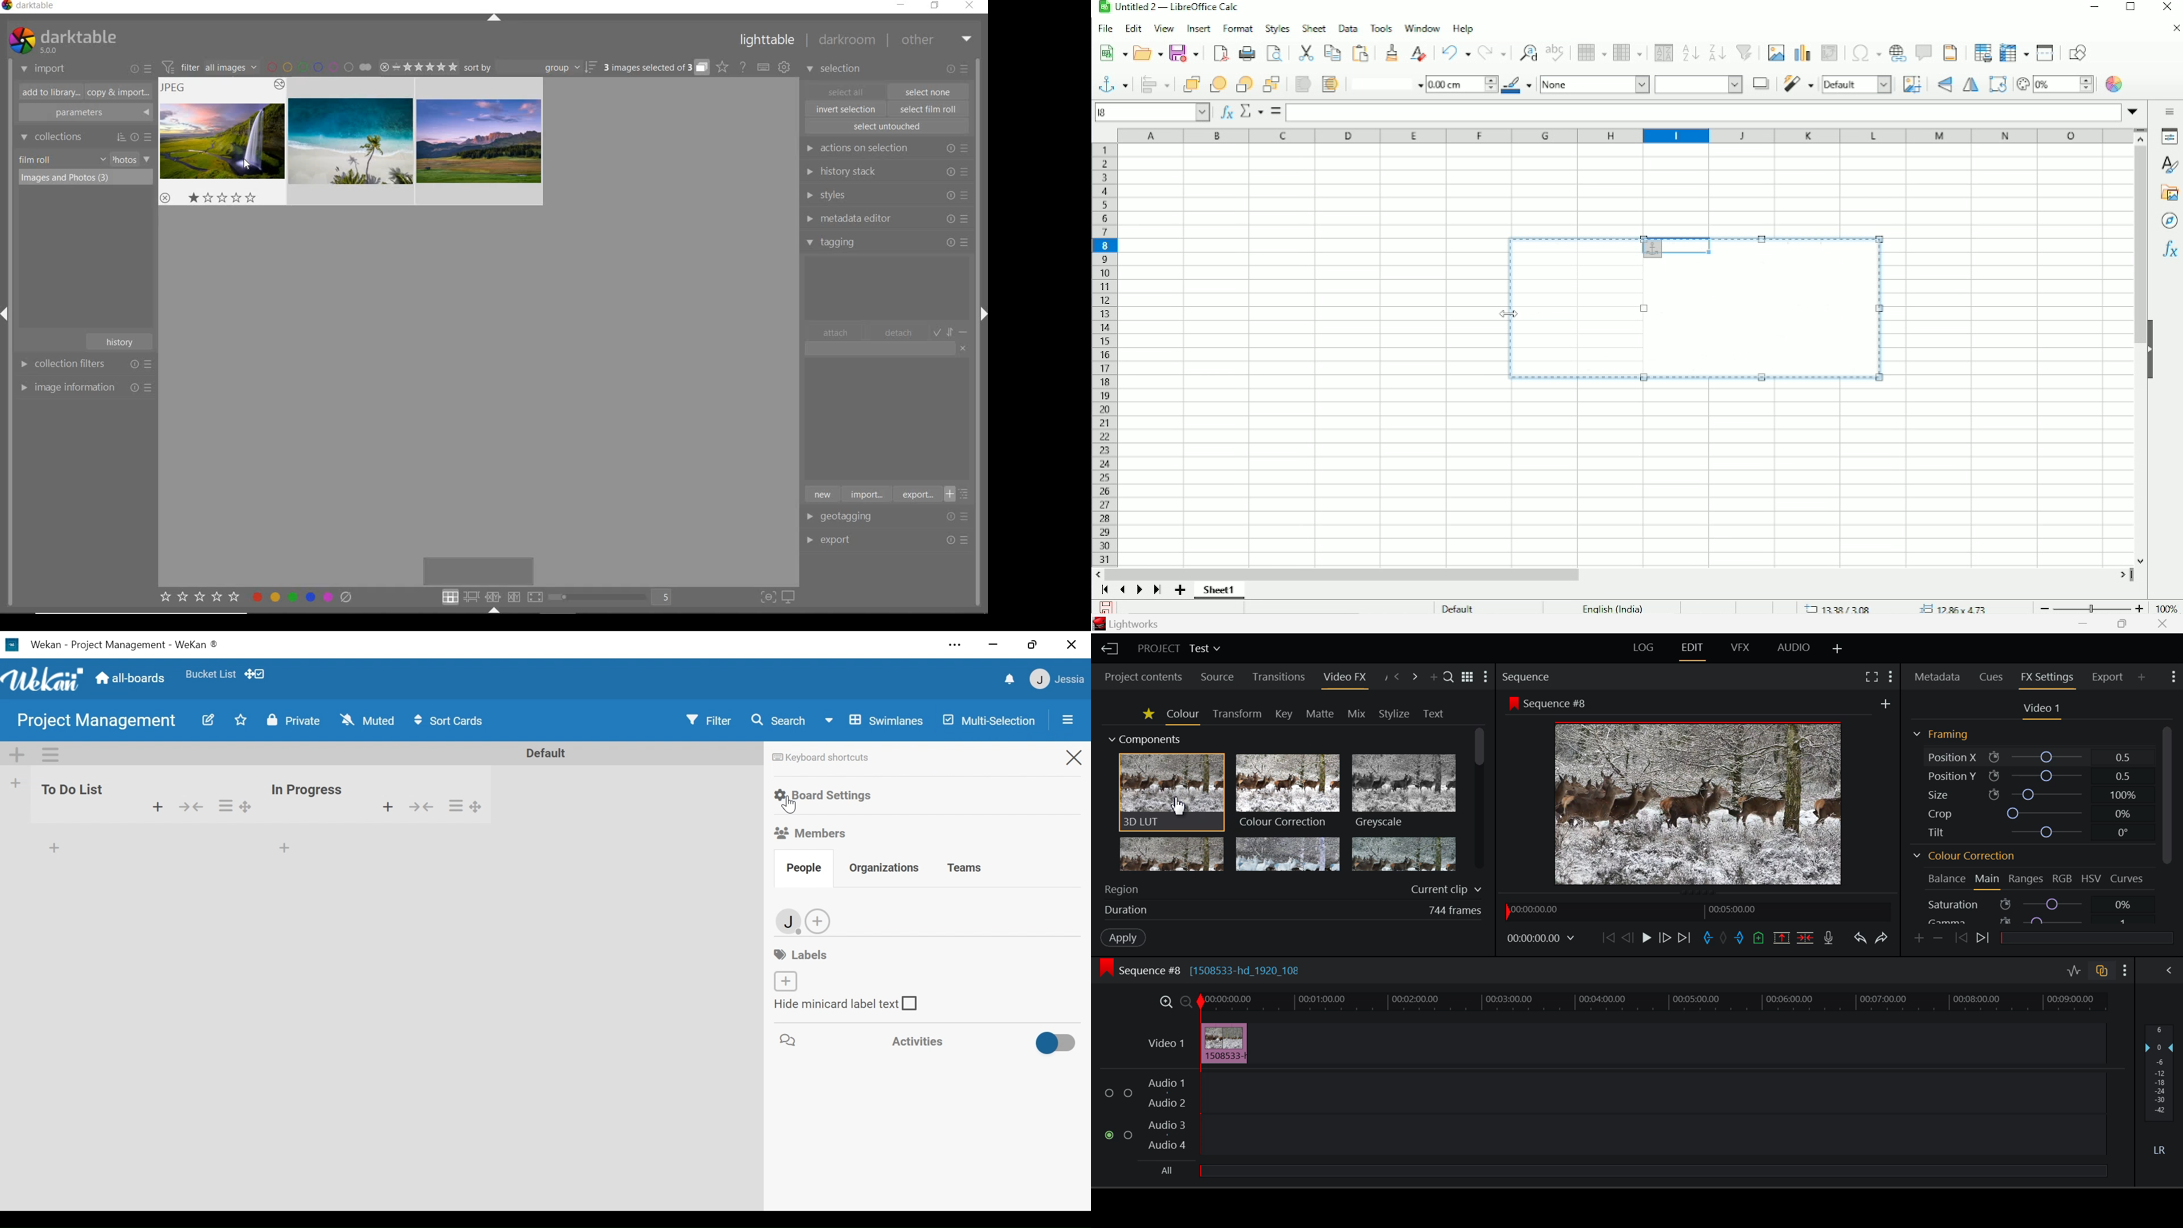  What do you see at coordinates (1362, 53) in the screenshot?
I see `Paste` at bounding box center [1362, 53].